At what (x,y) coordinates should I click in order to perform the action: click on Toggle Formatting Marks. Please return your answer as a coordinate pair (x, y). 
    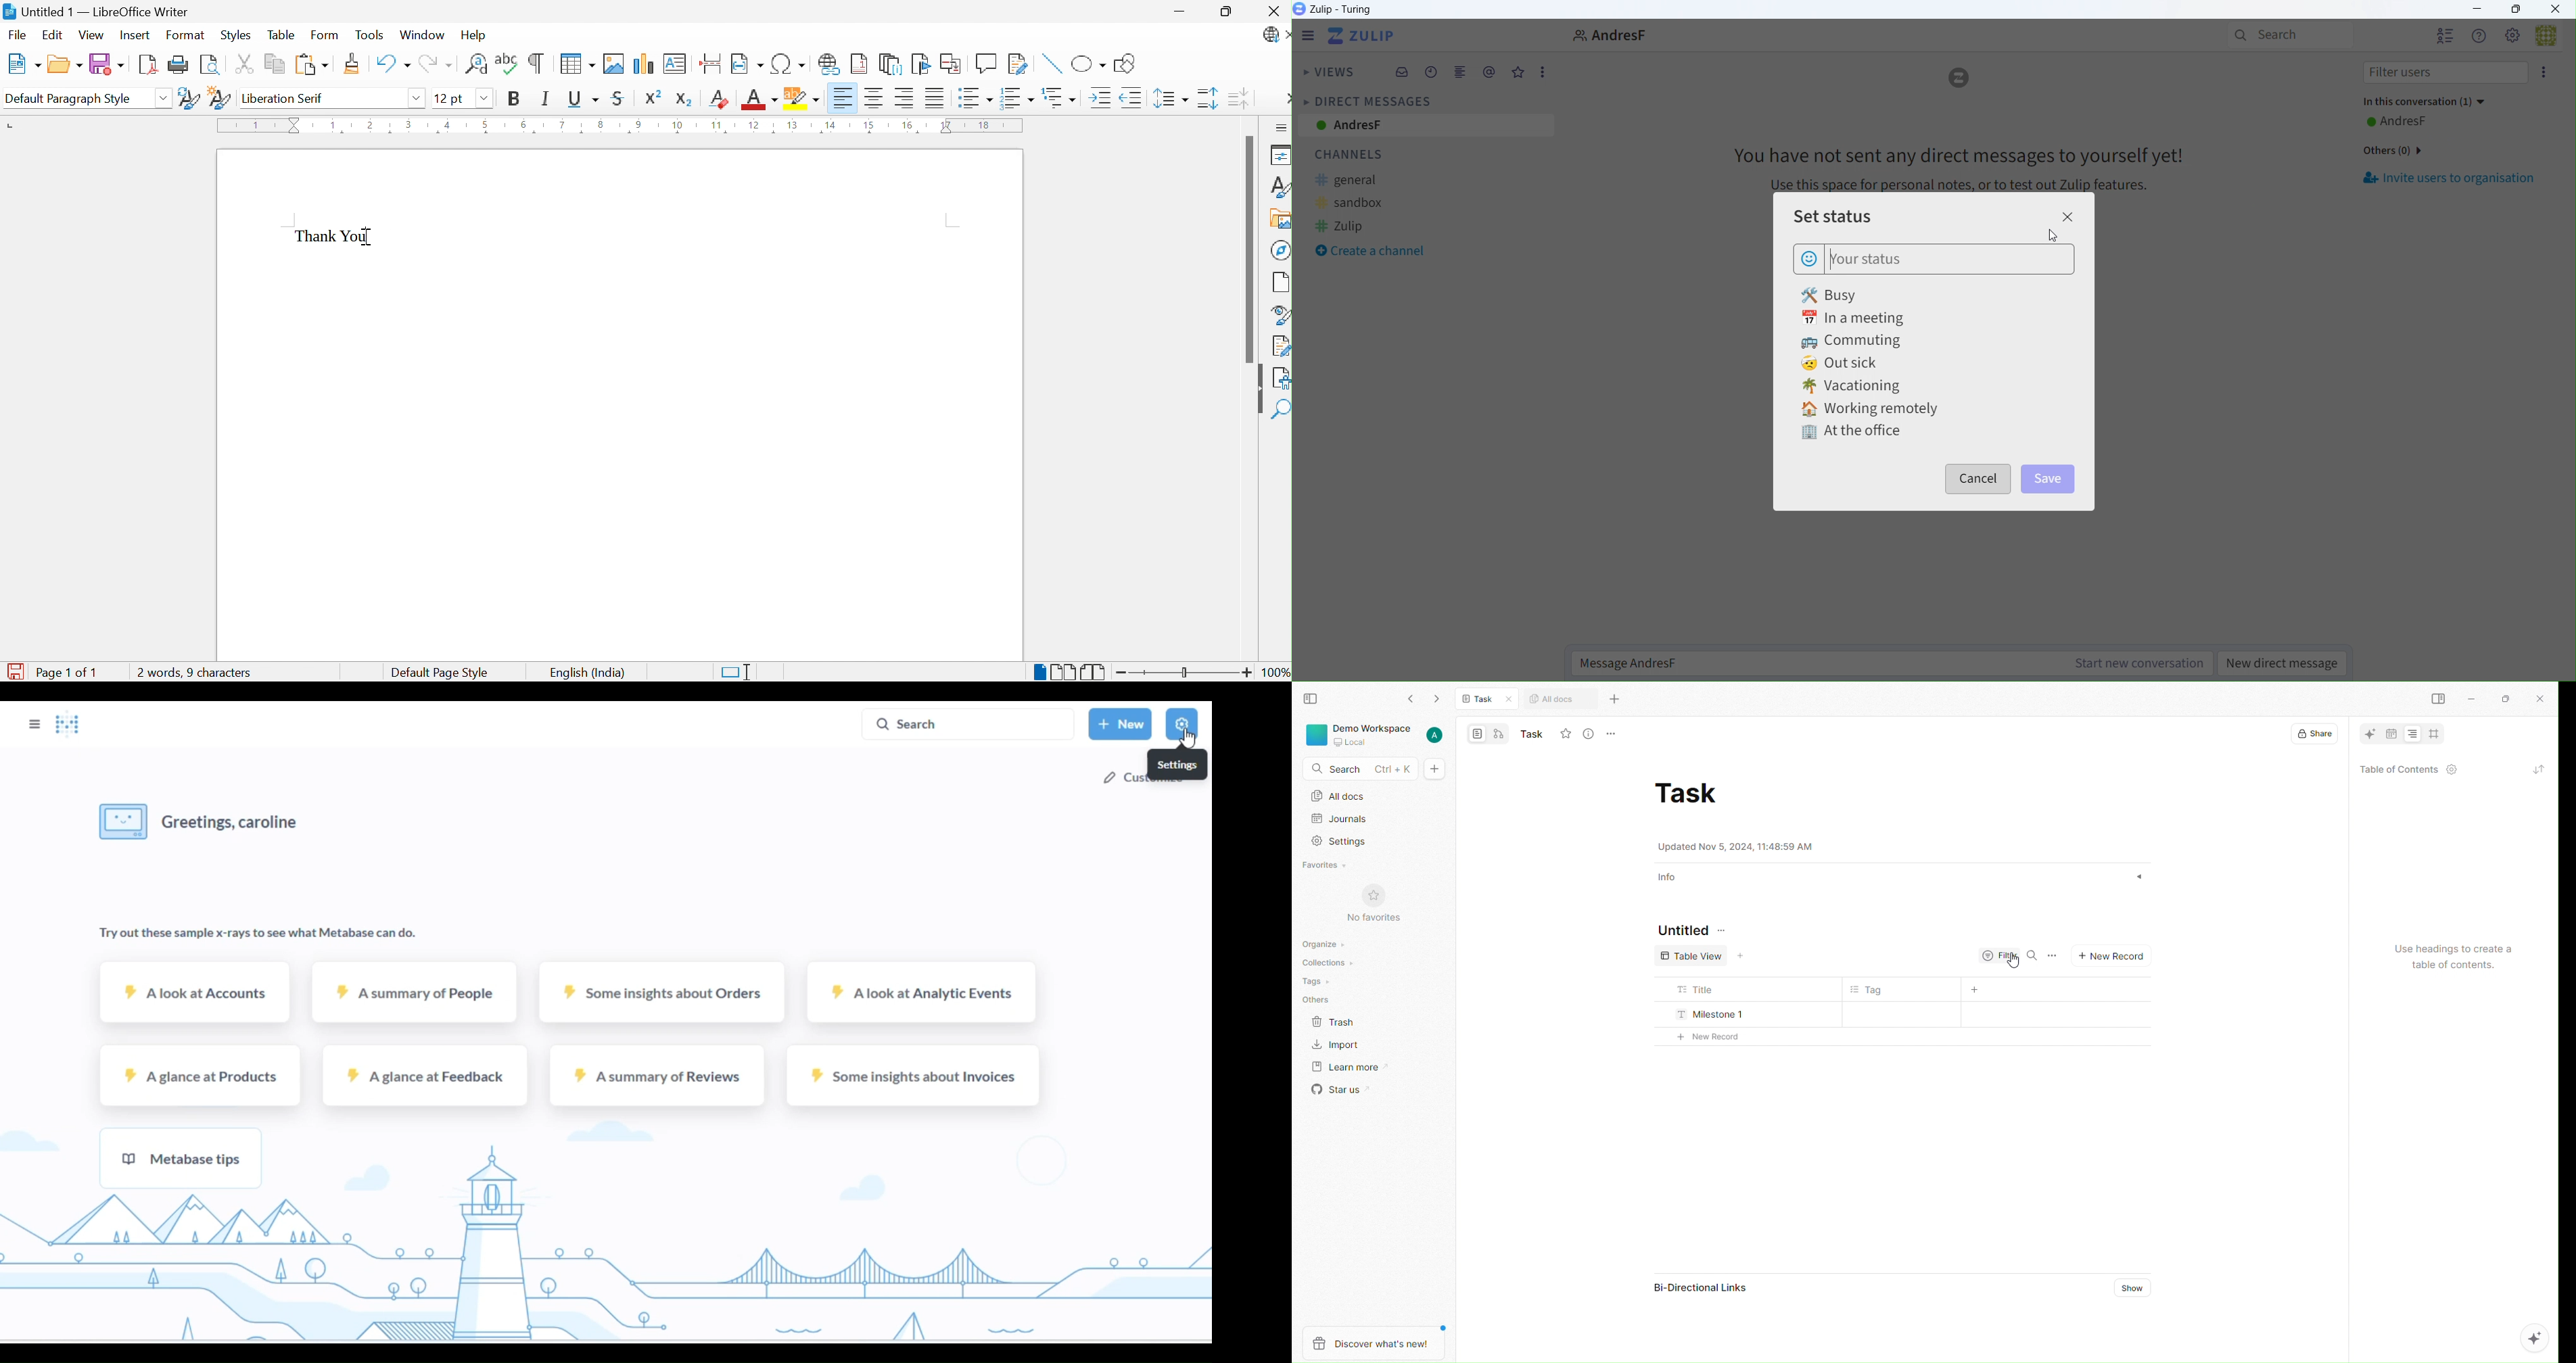
    Looking at the image, I should click on (538, 63).